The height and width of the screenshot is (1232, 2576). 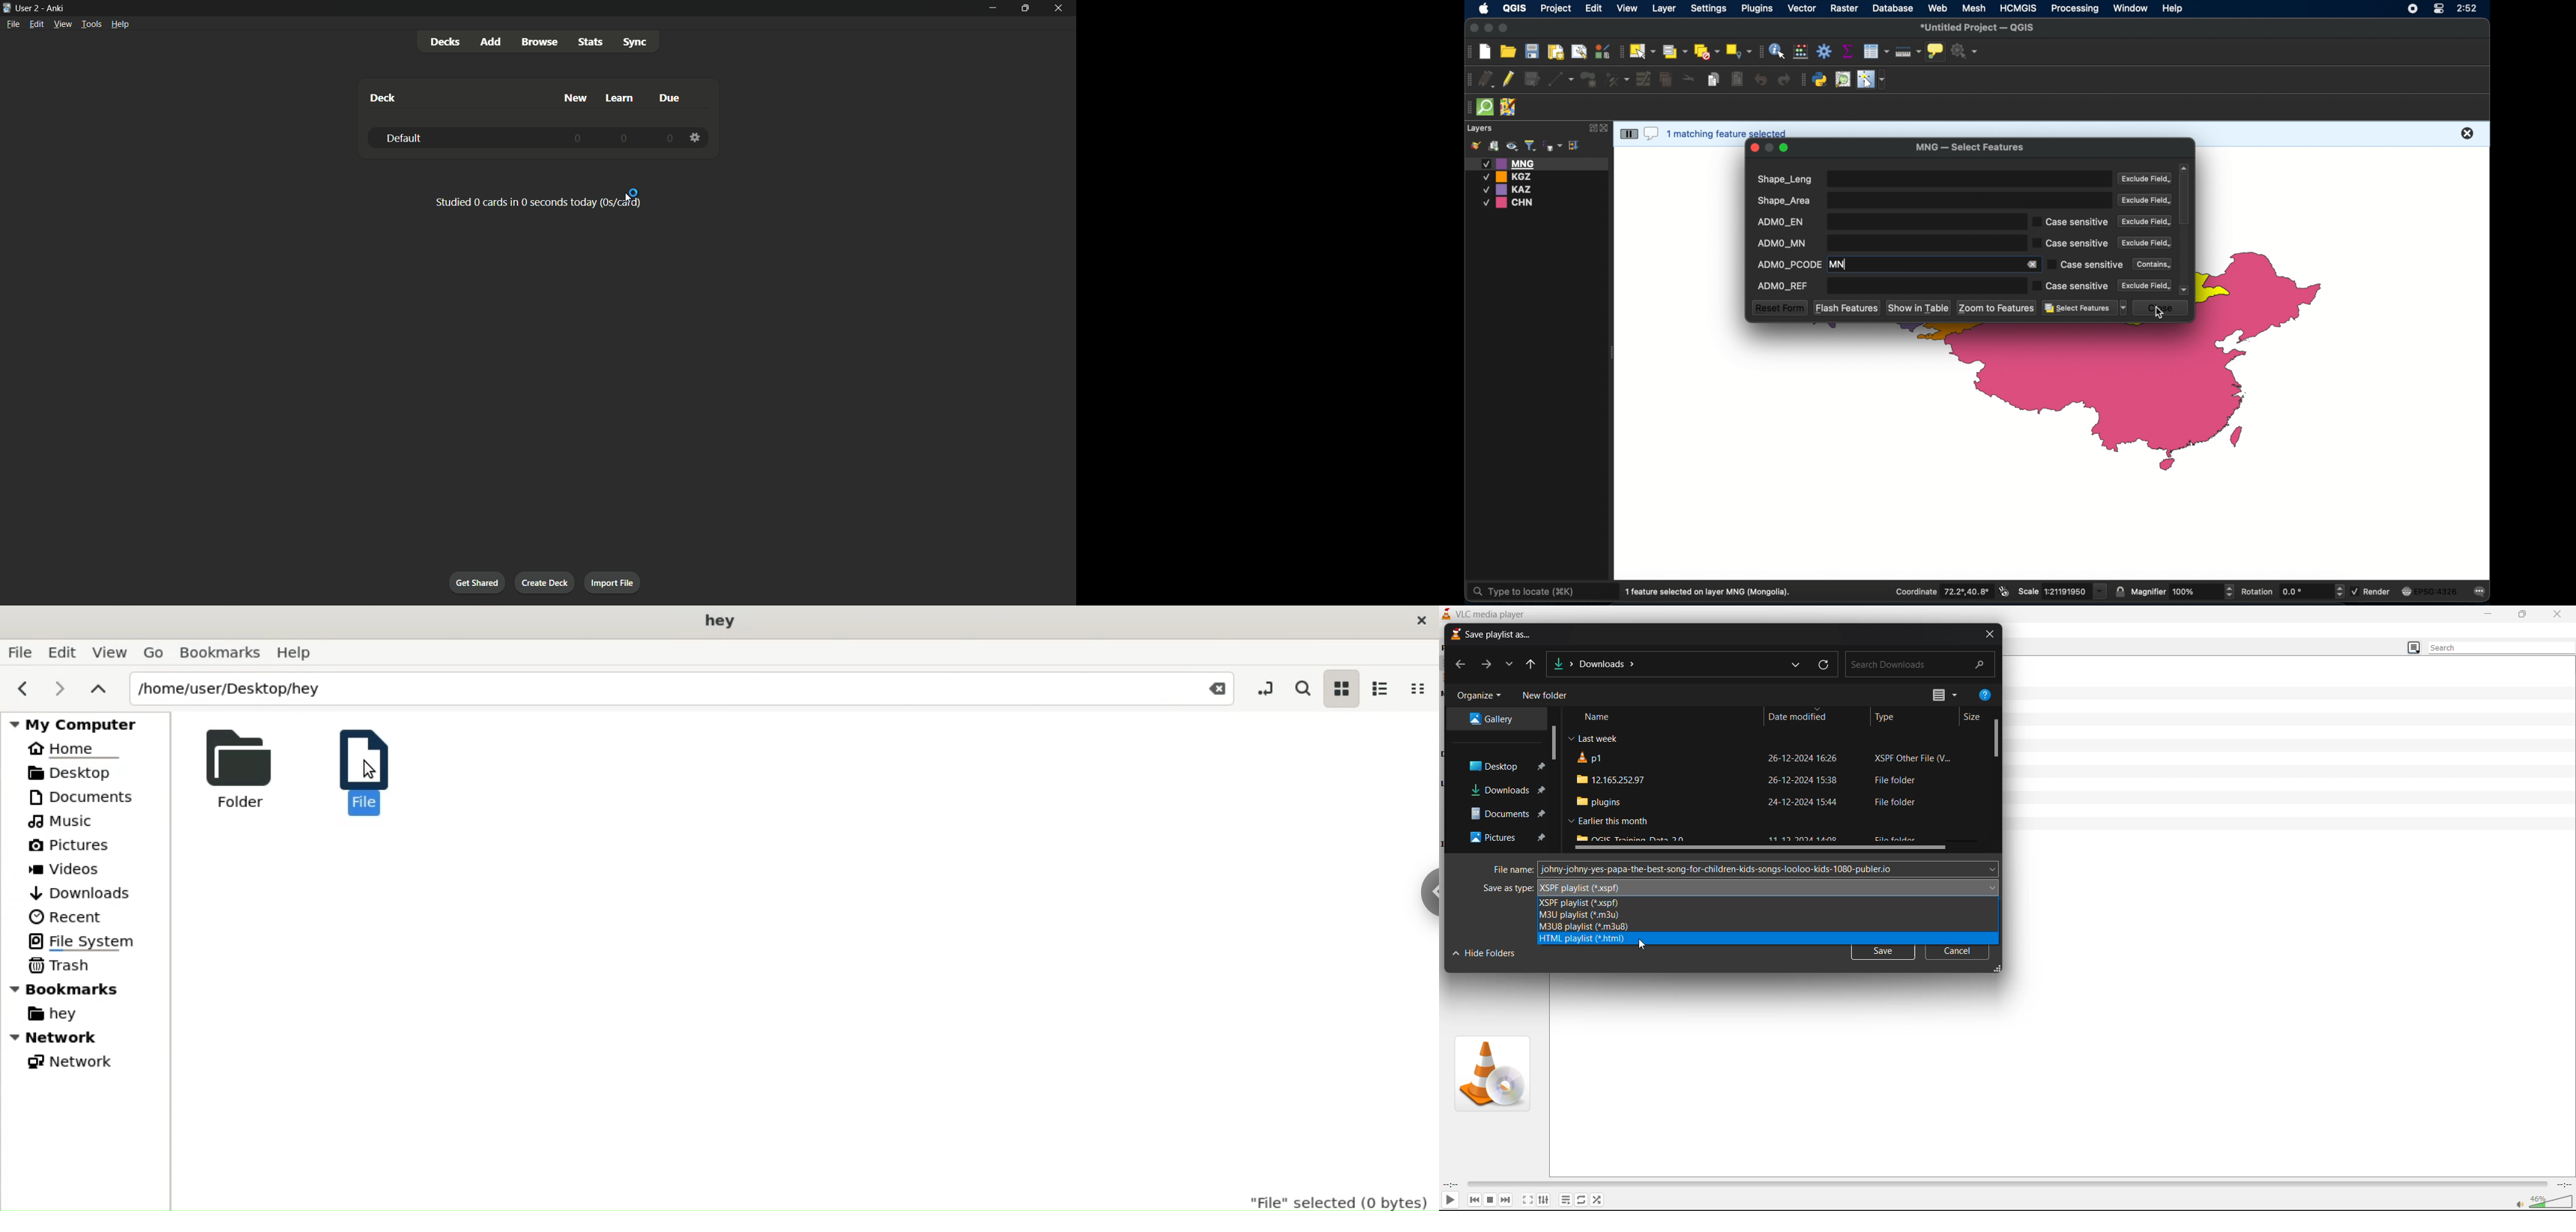 I want to click on random, so click(x=1600, y=1199).